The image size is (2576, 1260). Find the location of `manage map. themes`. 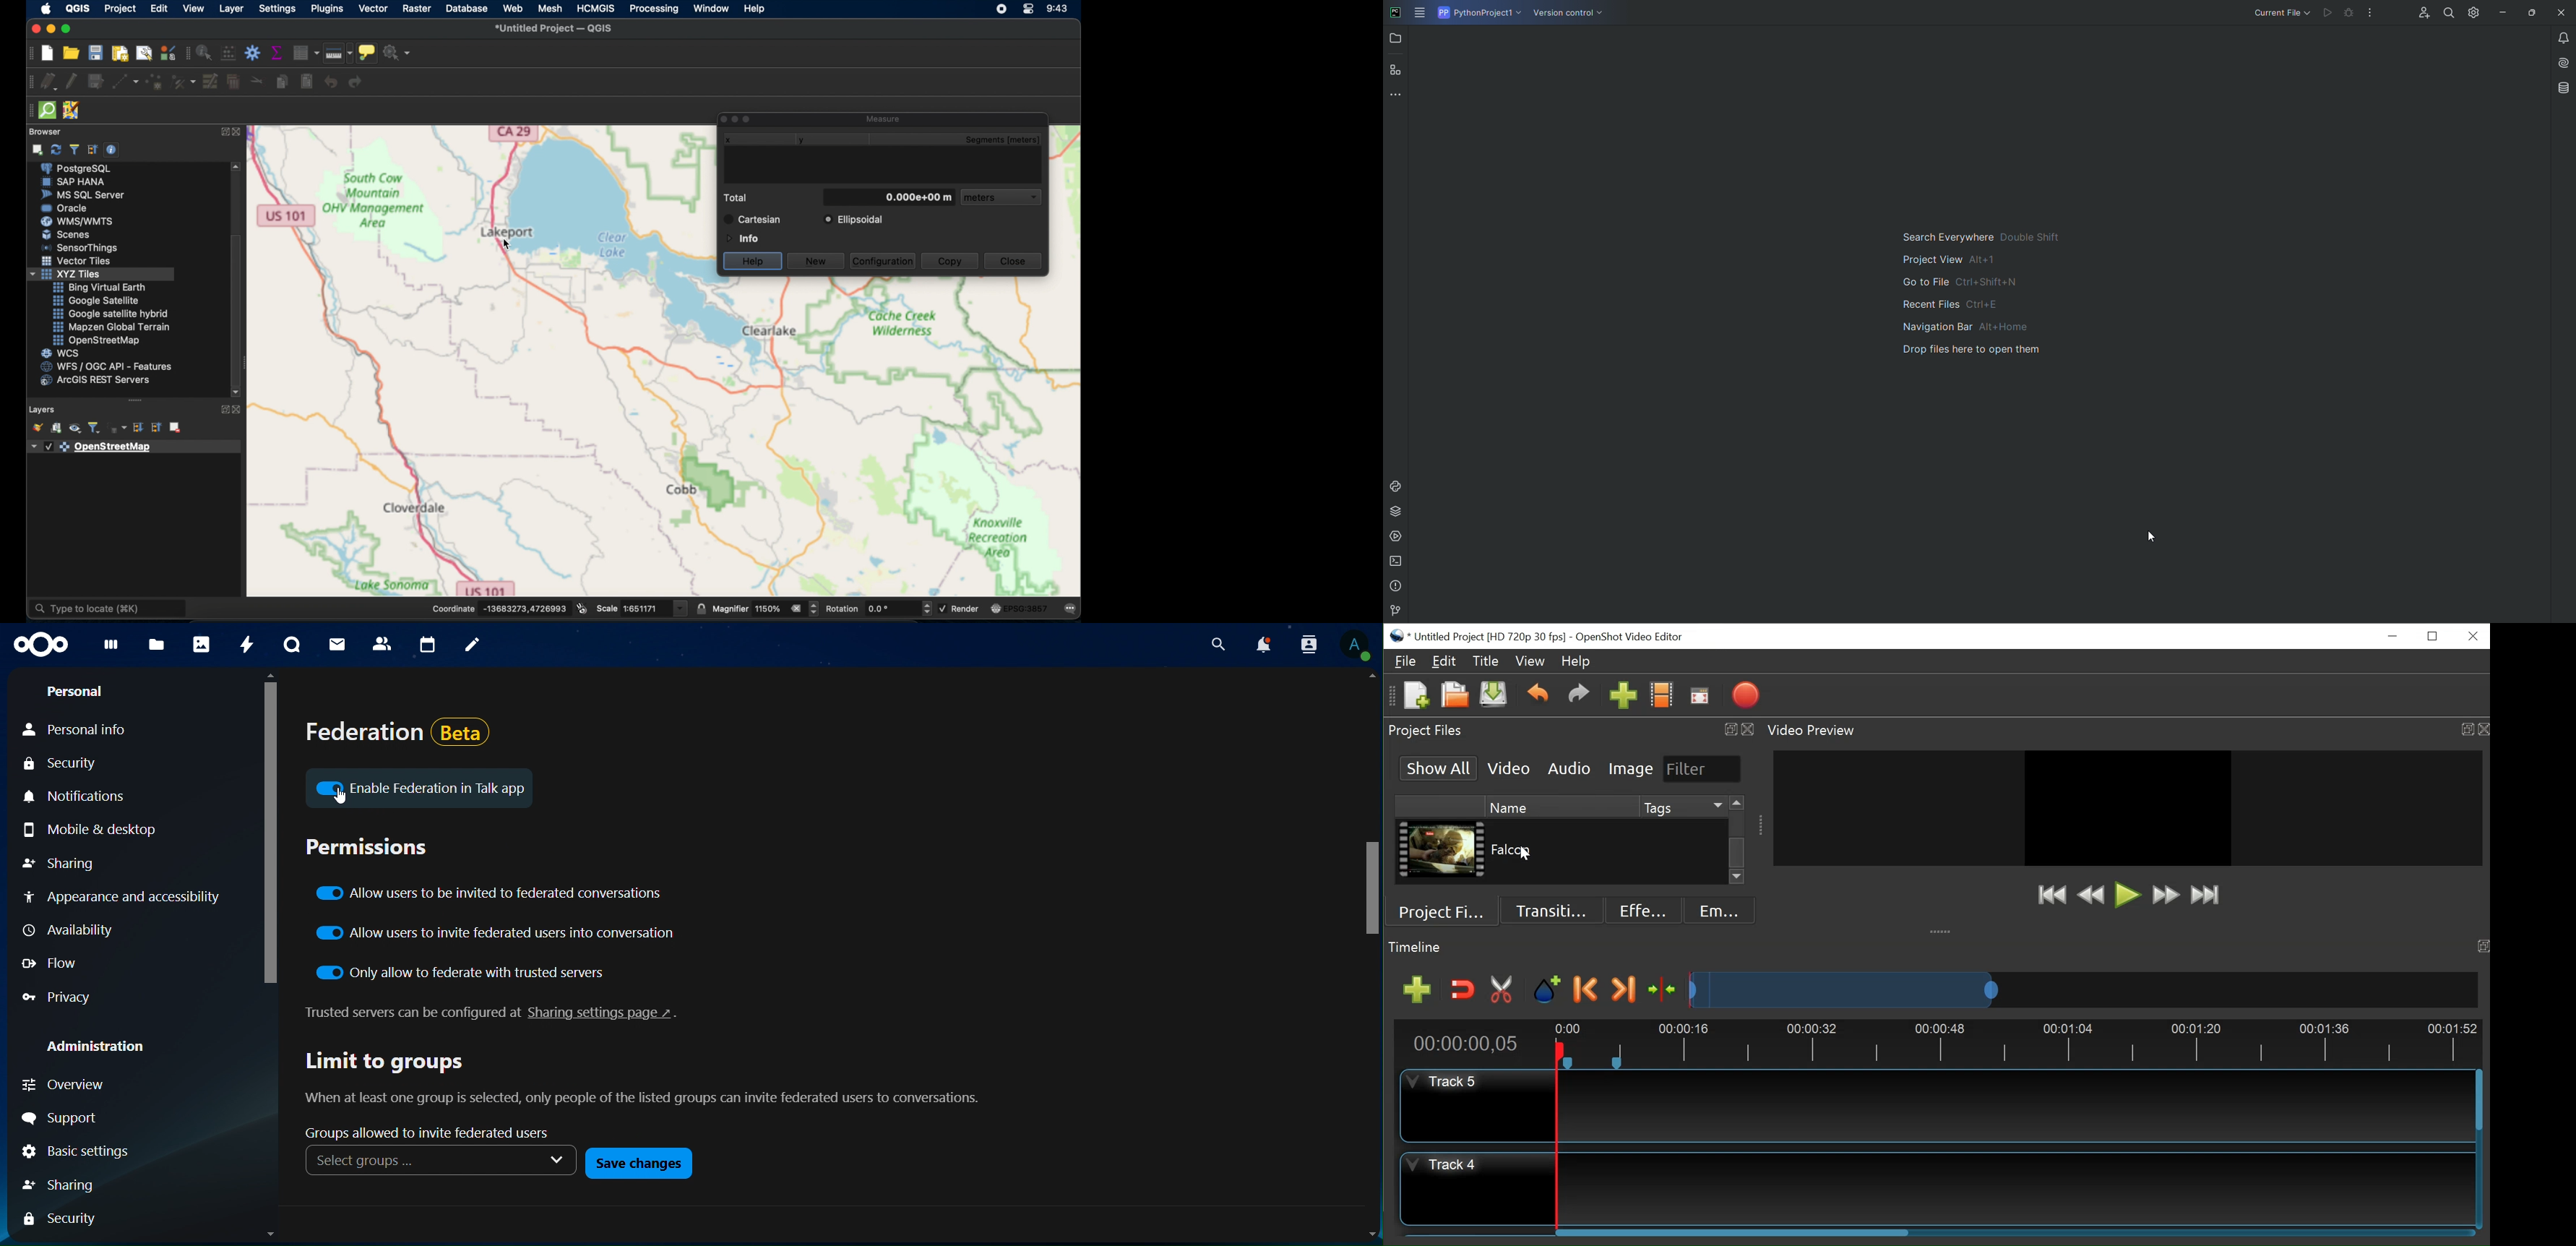

manage map. themes is located at coordinates (74, 429).